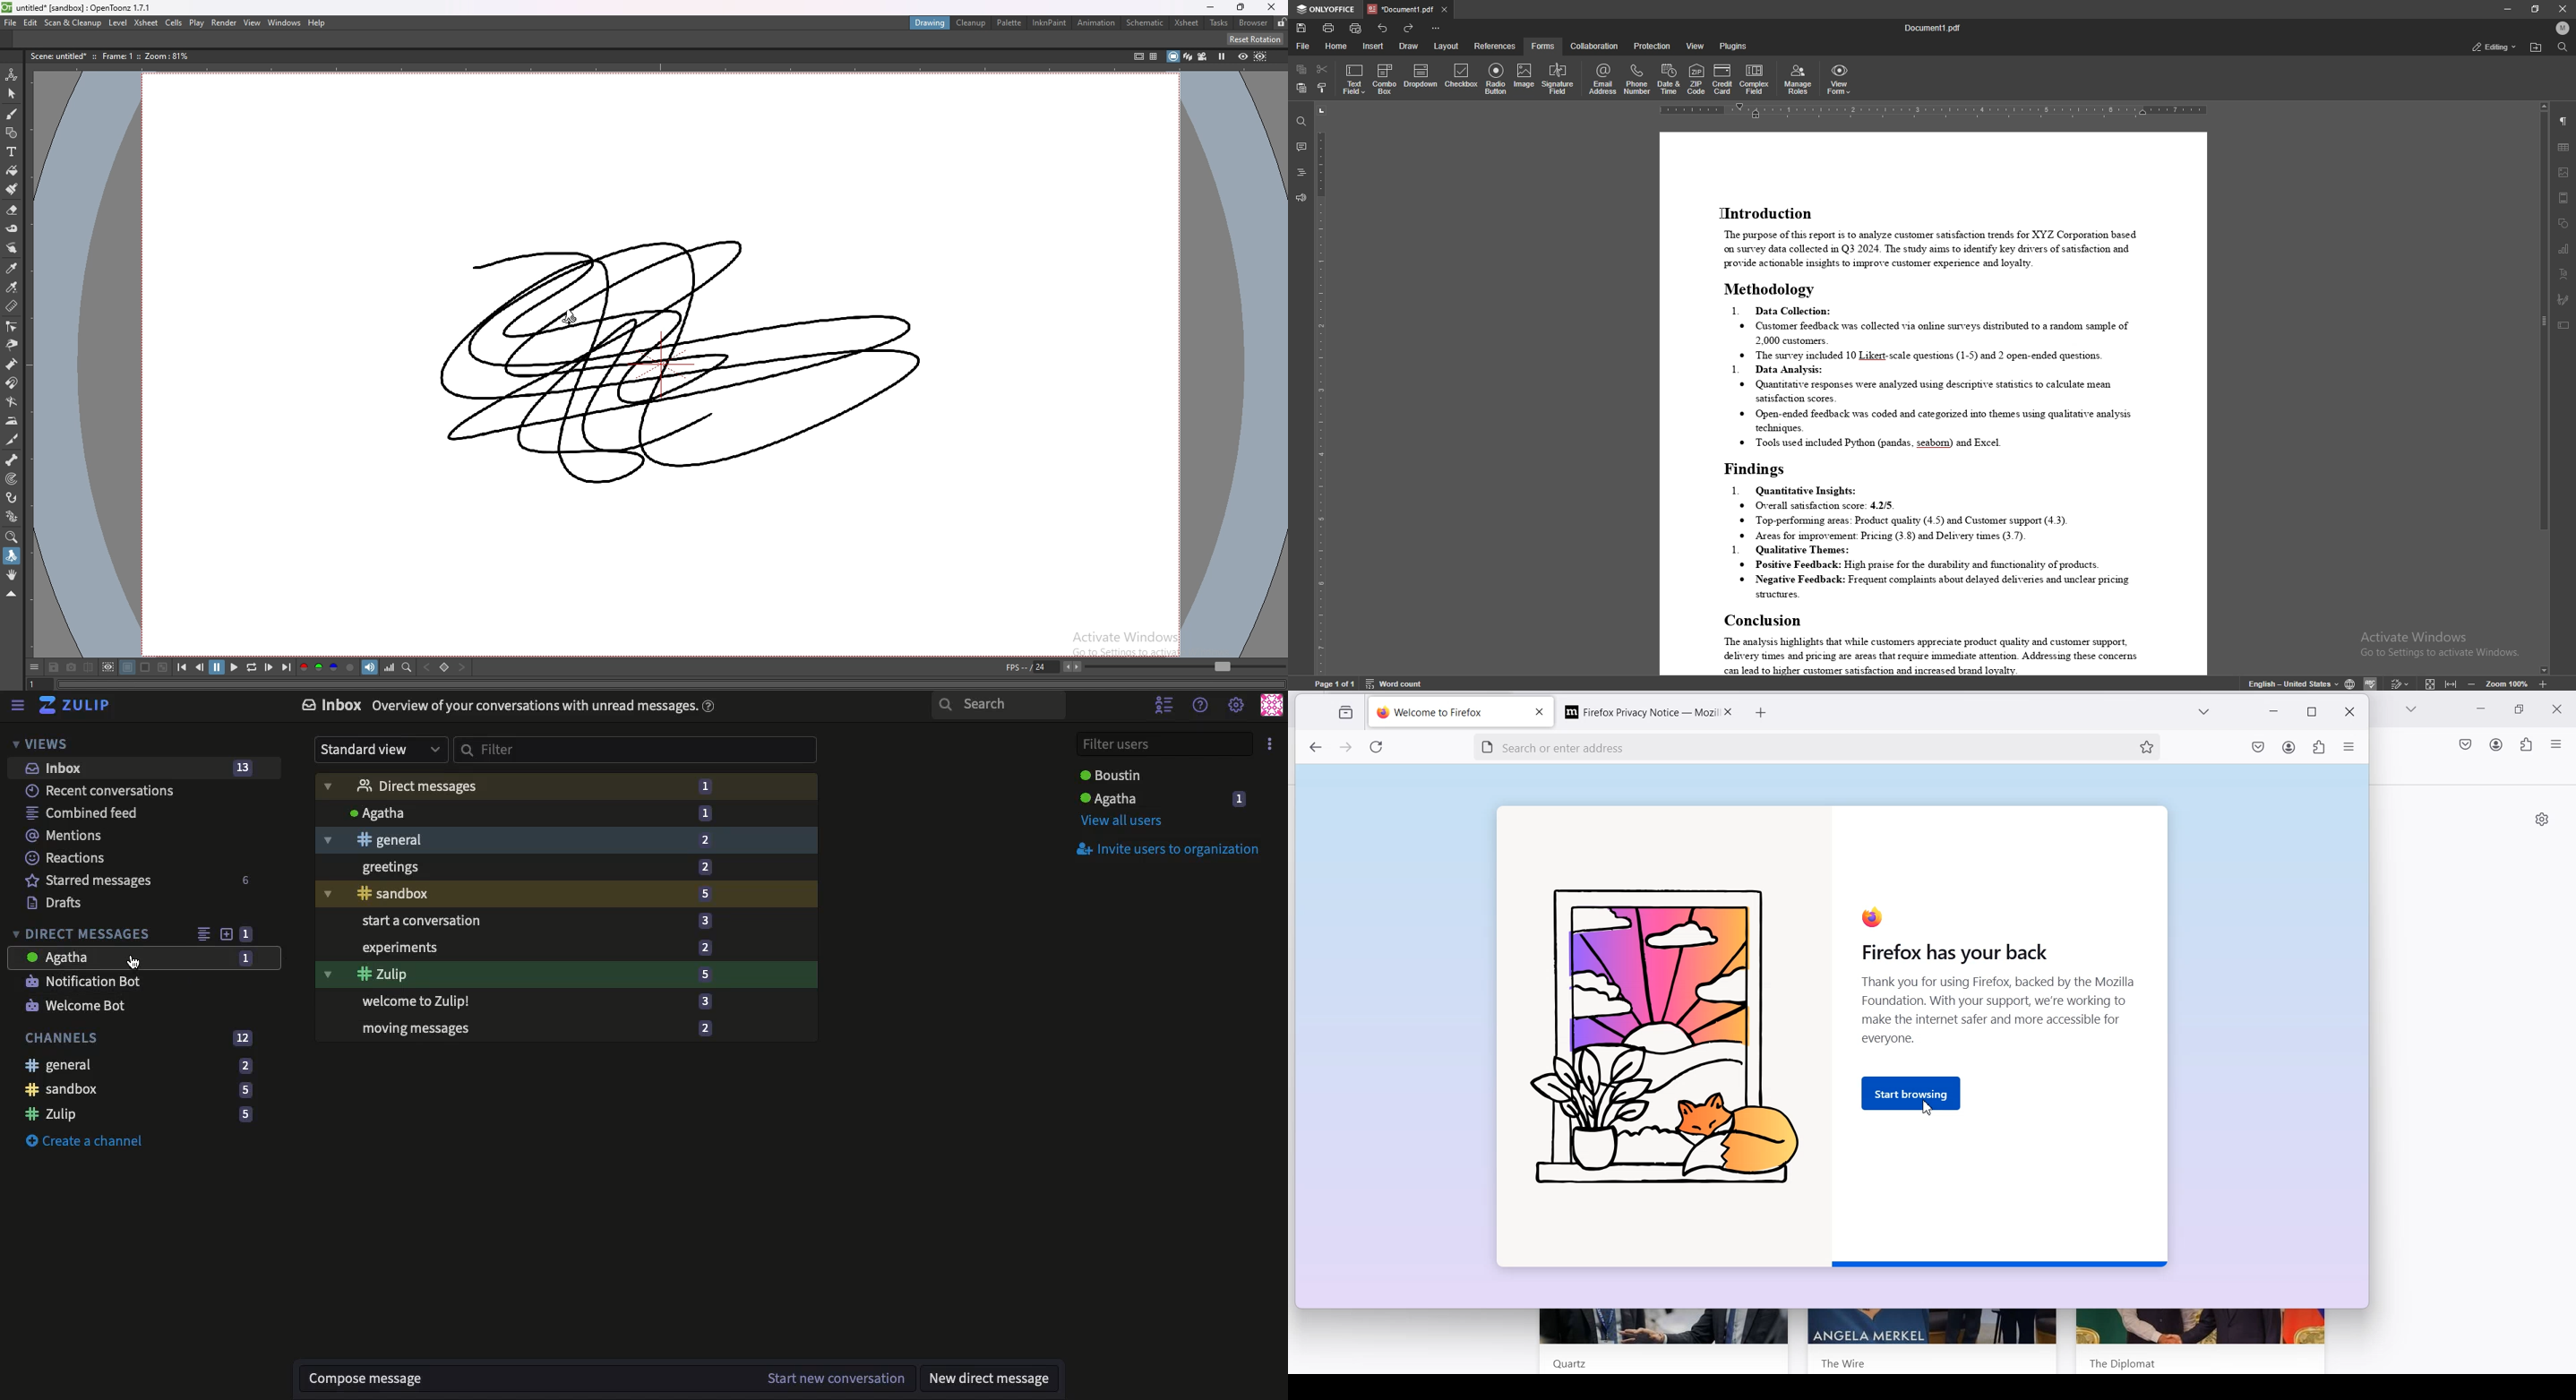  What do you see at coordinates (2542, 819) in the screenshot?
I see `Personalize new tab ` at bounding box center [2542, 819].